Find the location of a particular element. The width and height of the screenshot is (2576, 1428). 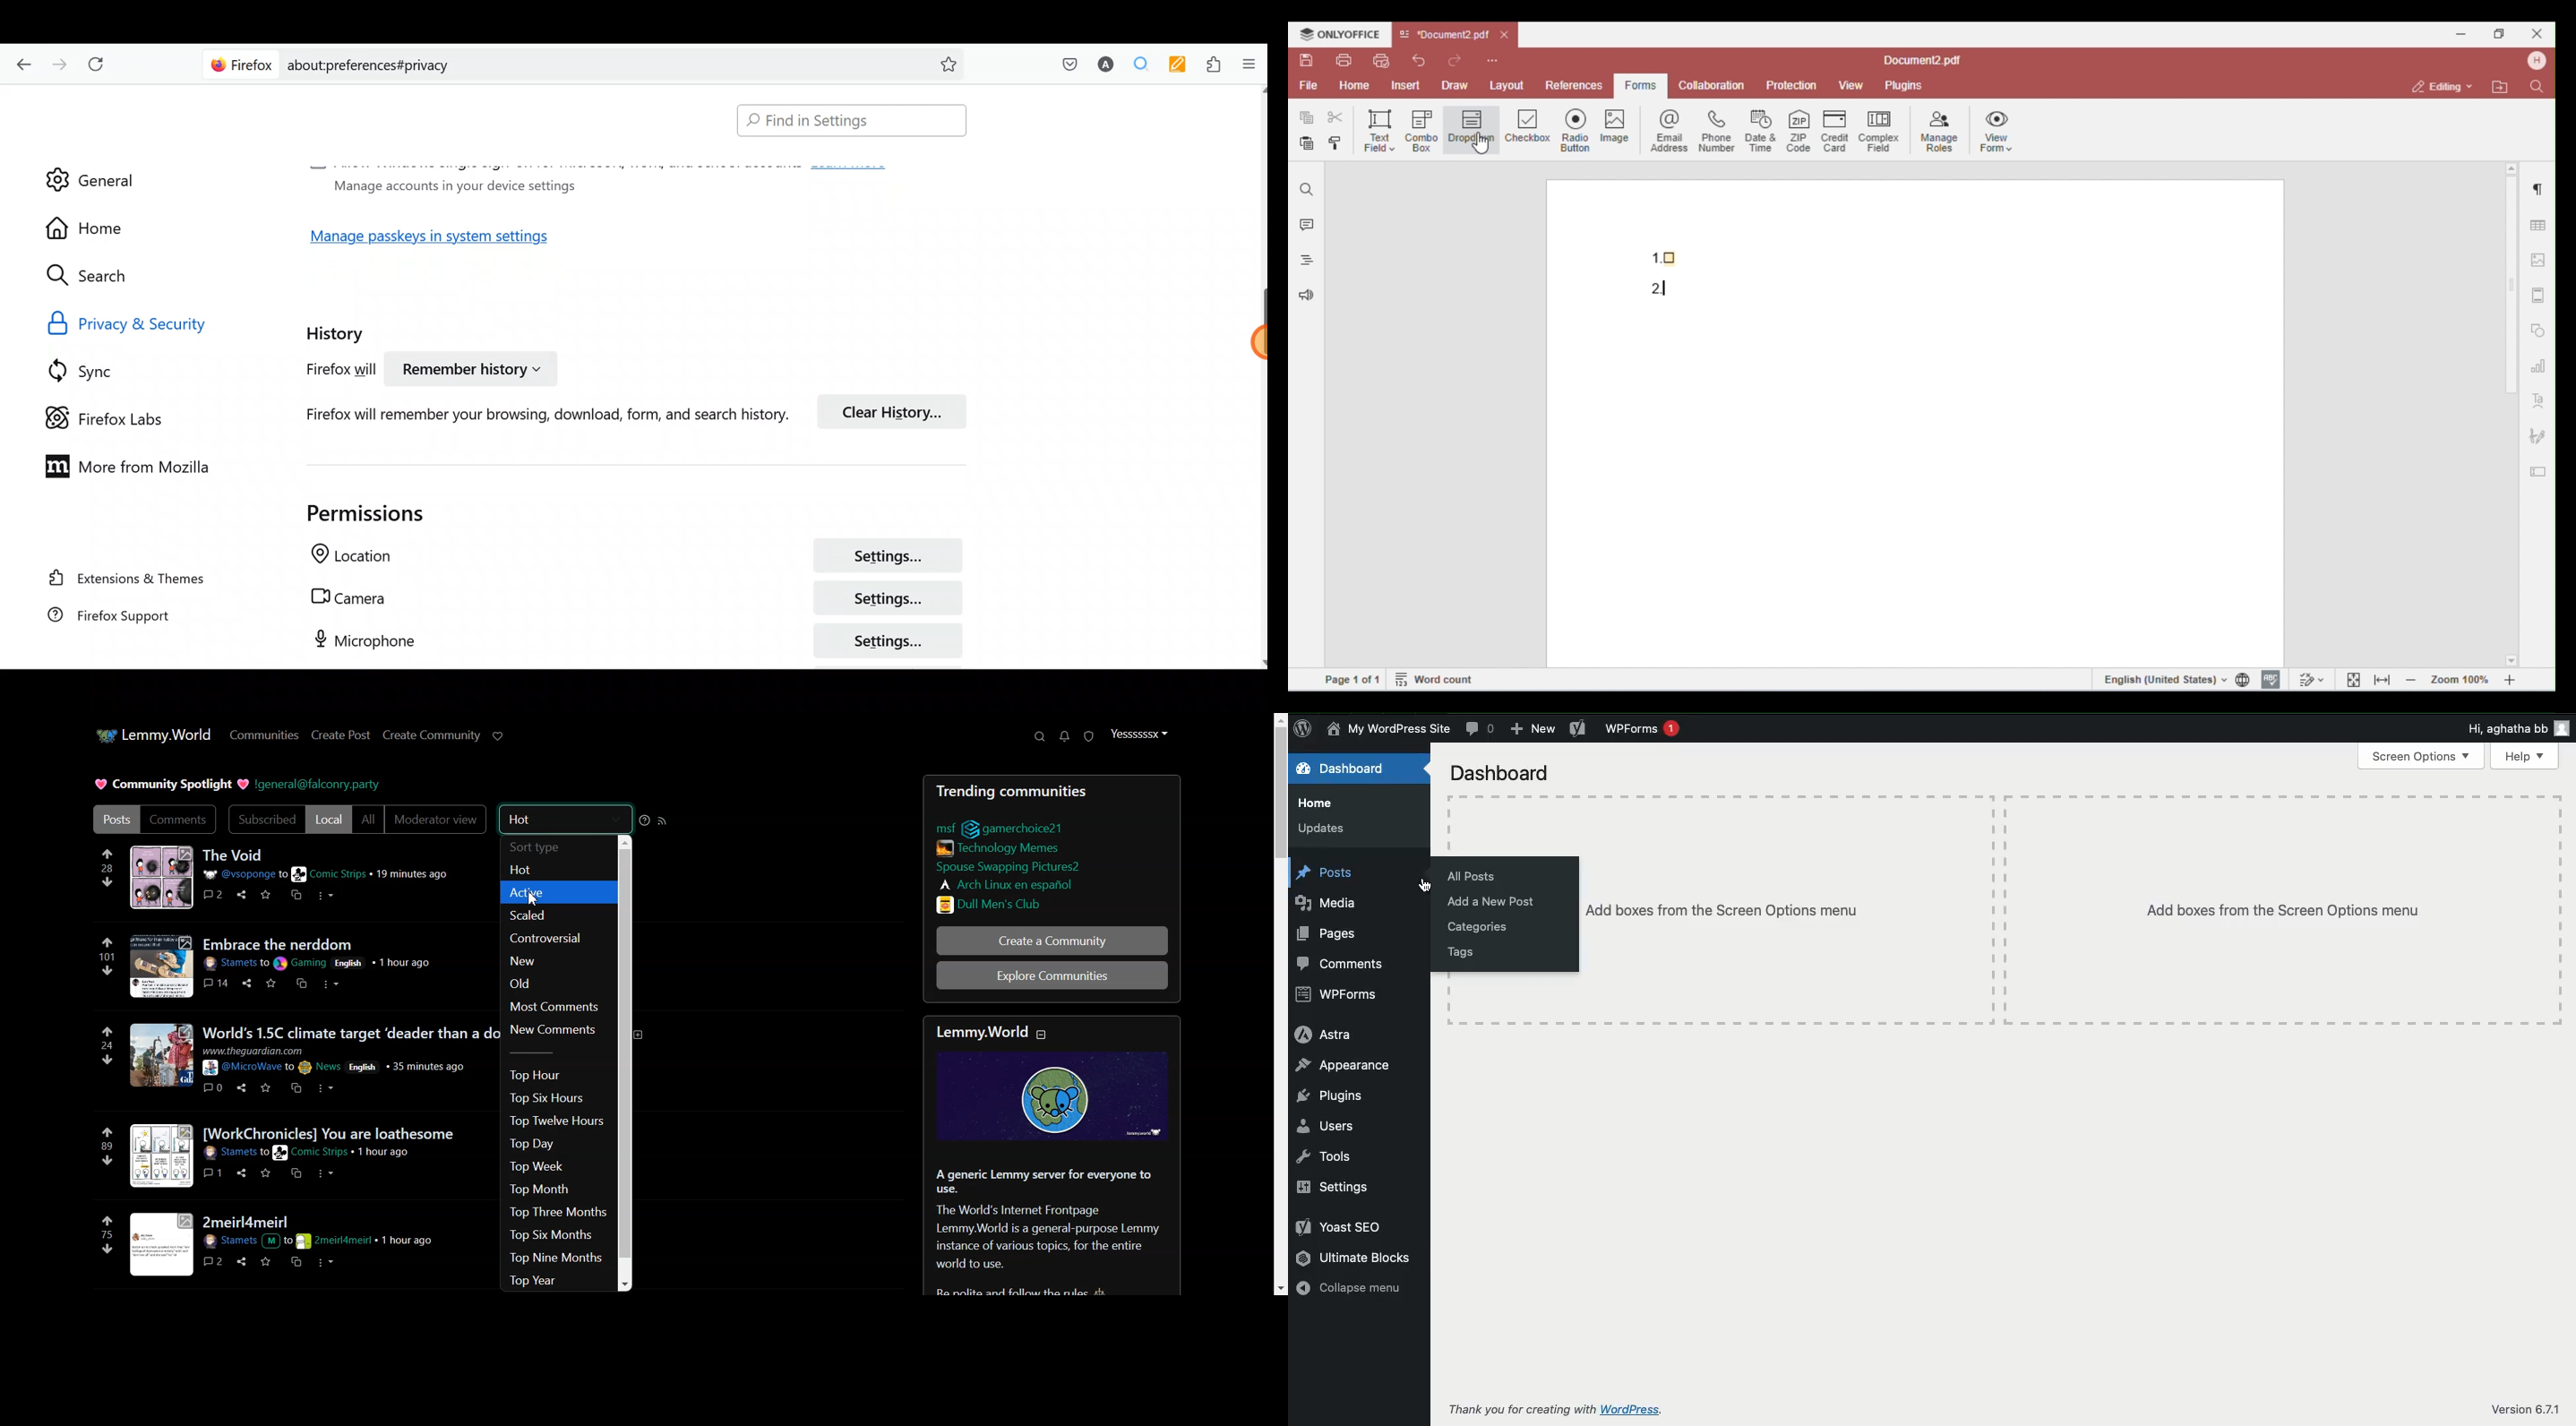

Multi keywords highlighter is located at coordinates (1174, 66).